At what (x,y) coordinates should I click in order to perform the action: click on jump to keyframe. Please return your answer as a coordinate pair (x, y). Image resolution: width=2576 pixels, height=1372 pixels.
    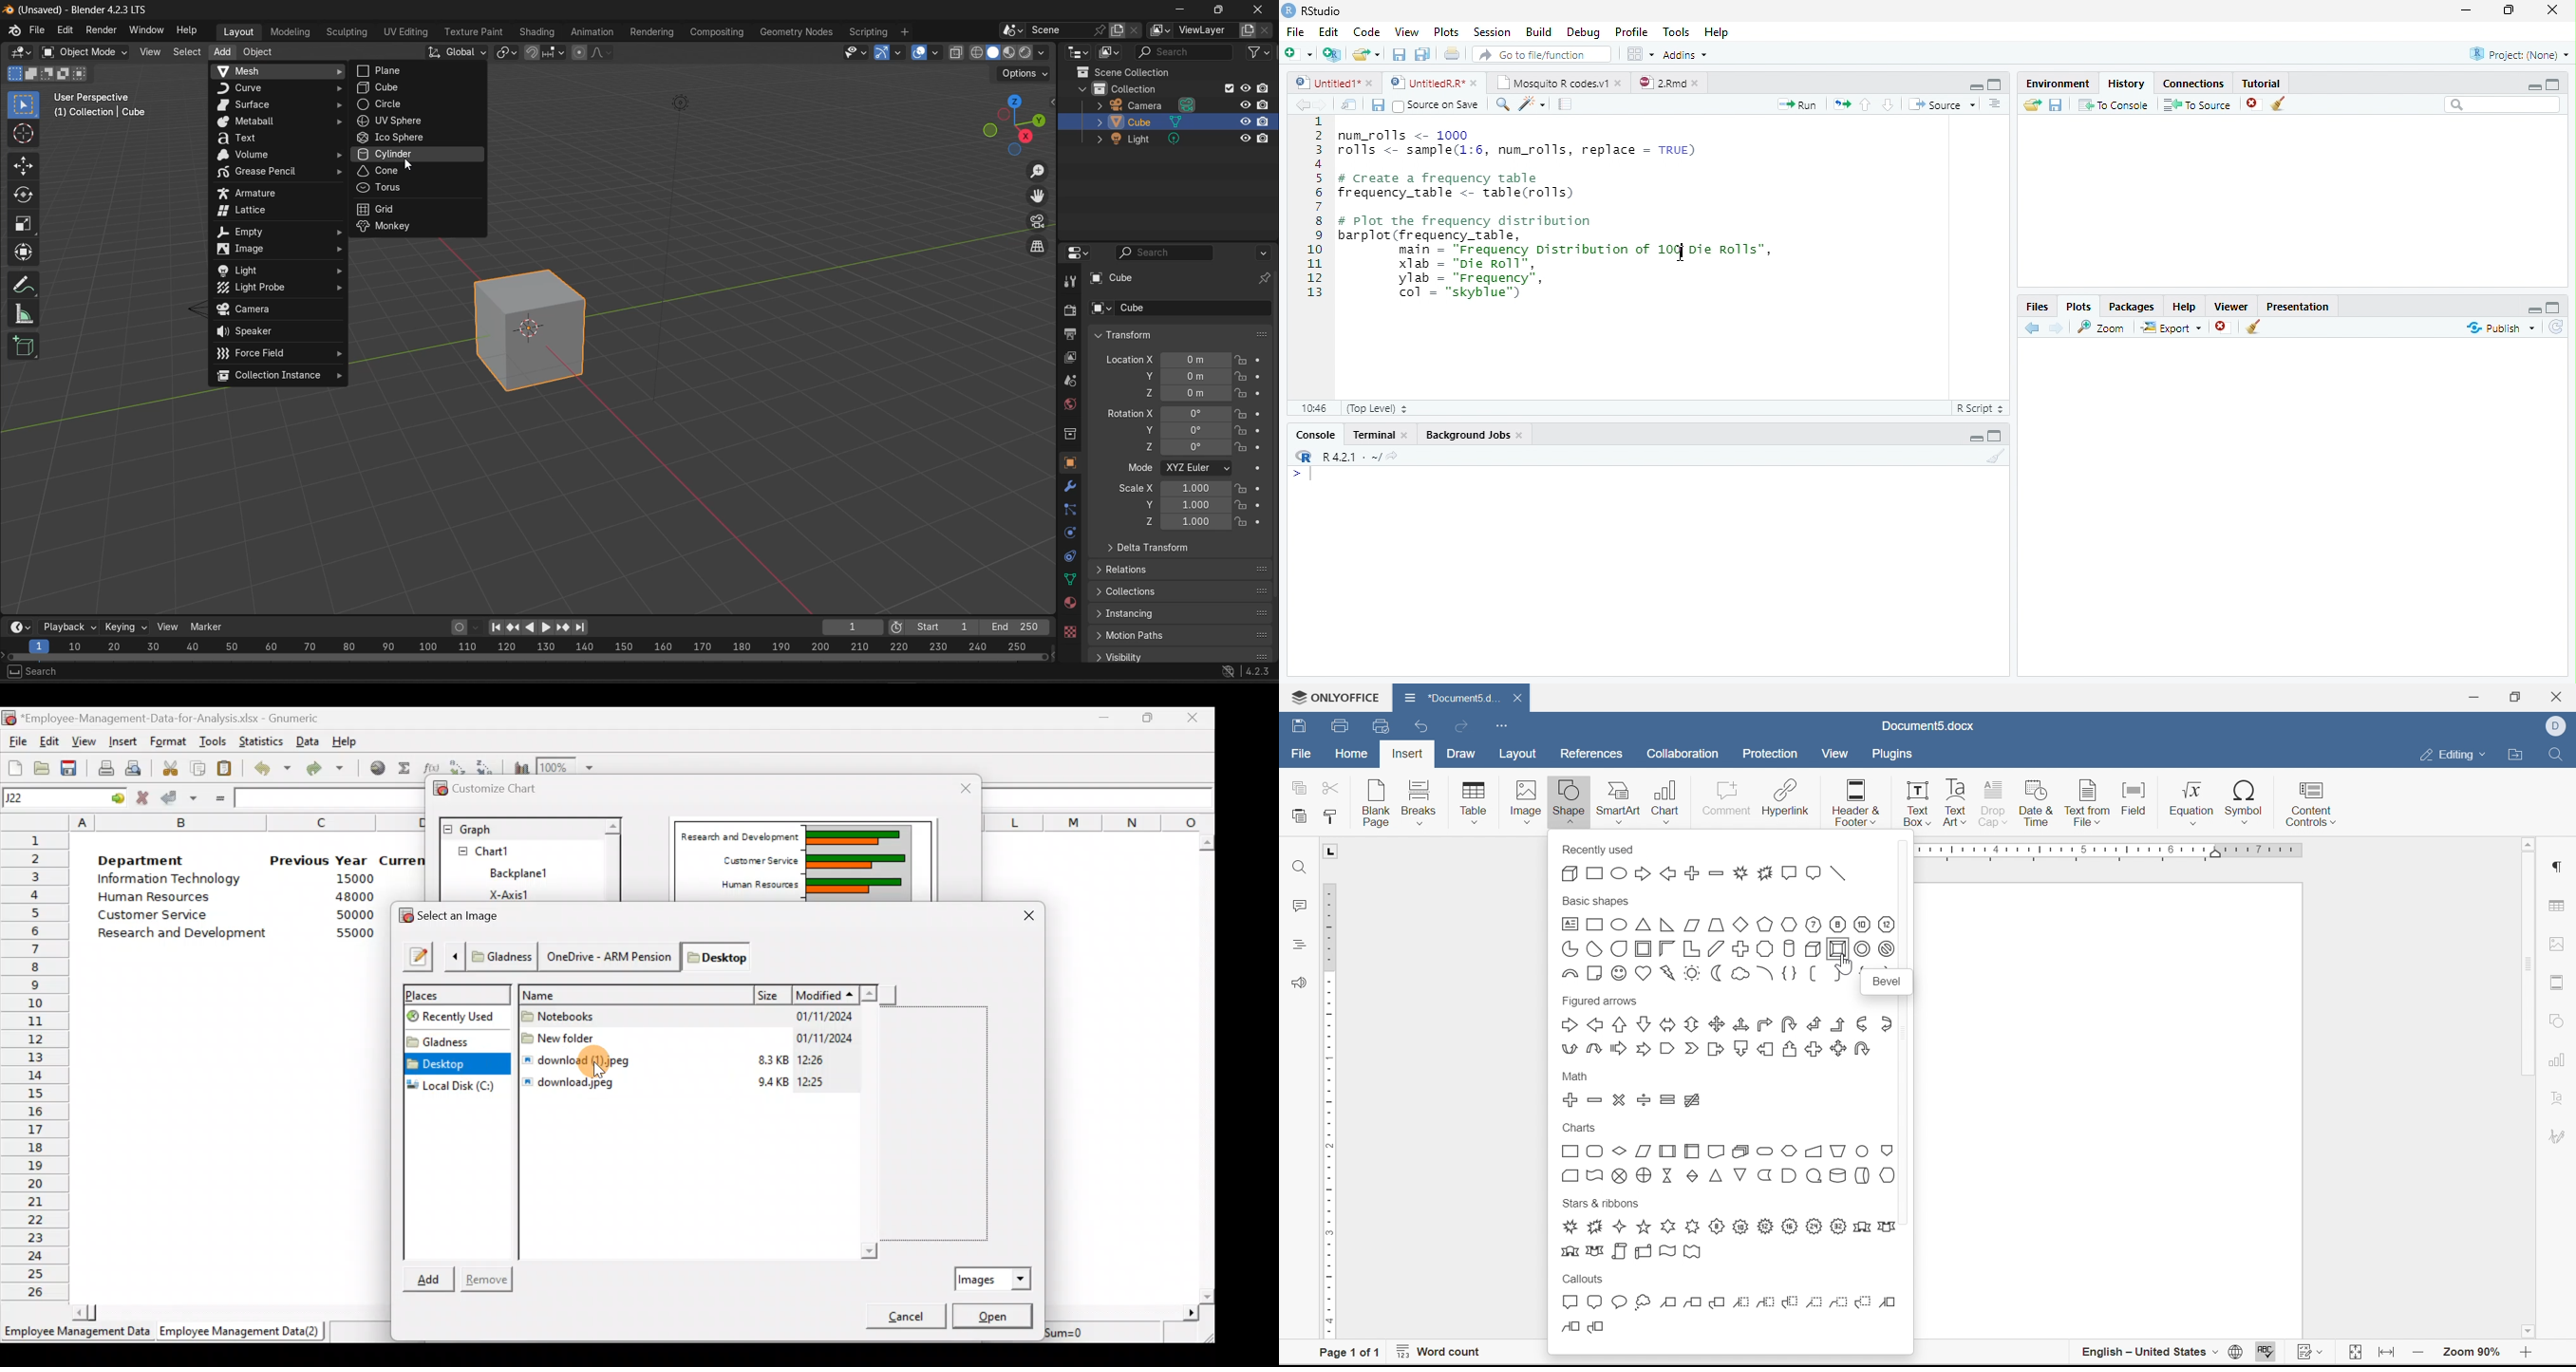
    Looking at the image, I should click on (564, 628).